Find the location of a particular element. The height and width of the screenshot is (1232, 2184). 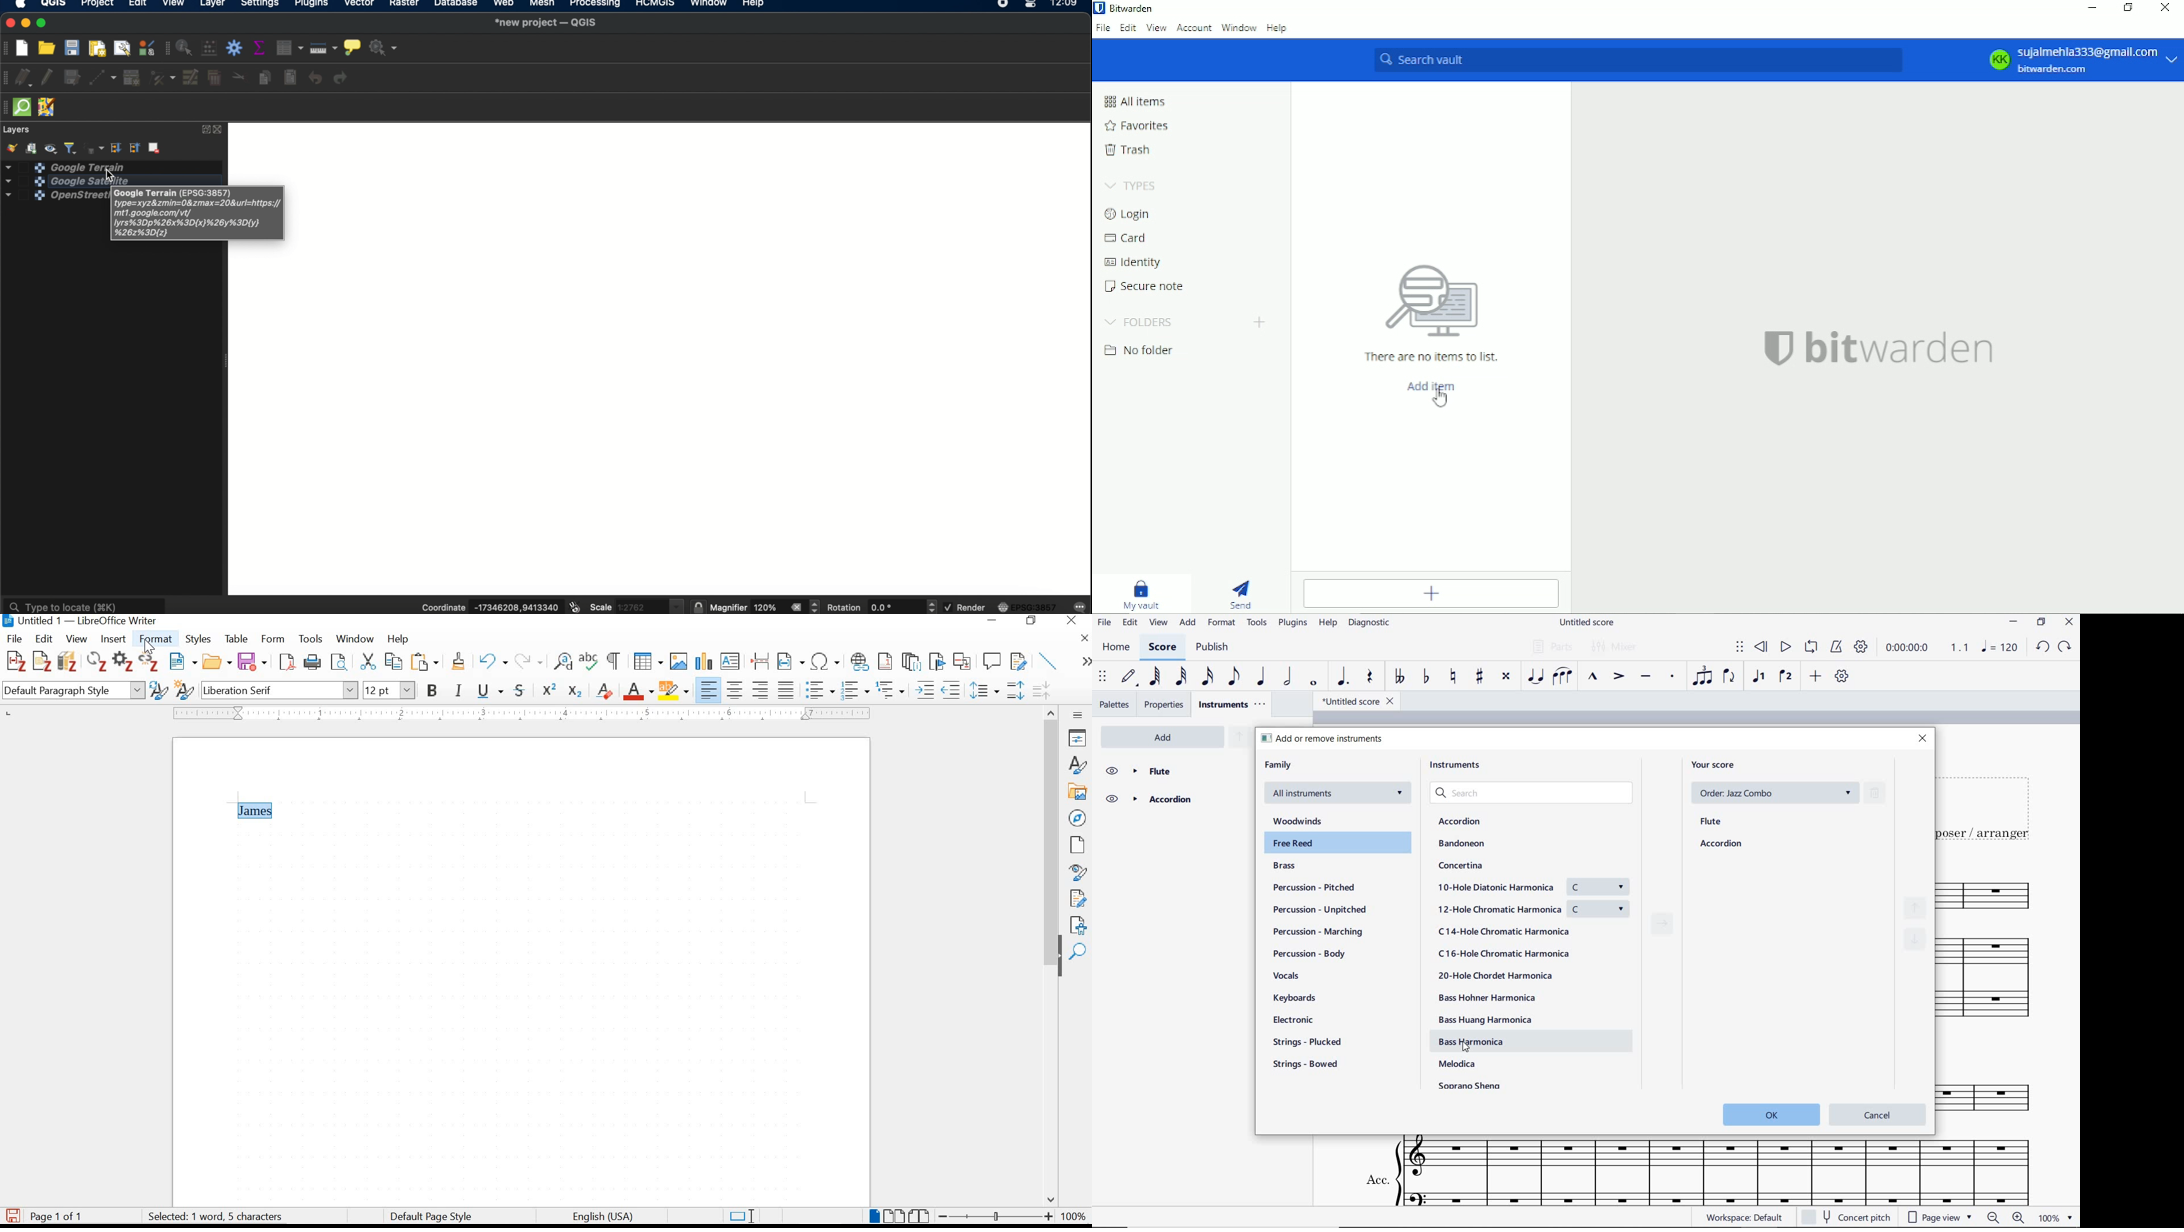

text language english (usa) is located at coordinates (601, 1217).